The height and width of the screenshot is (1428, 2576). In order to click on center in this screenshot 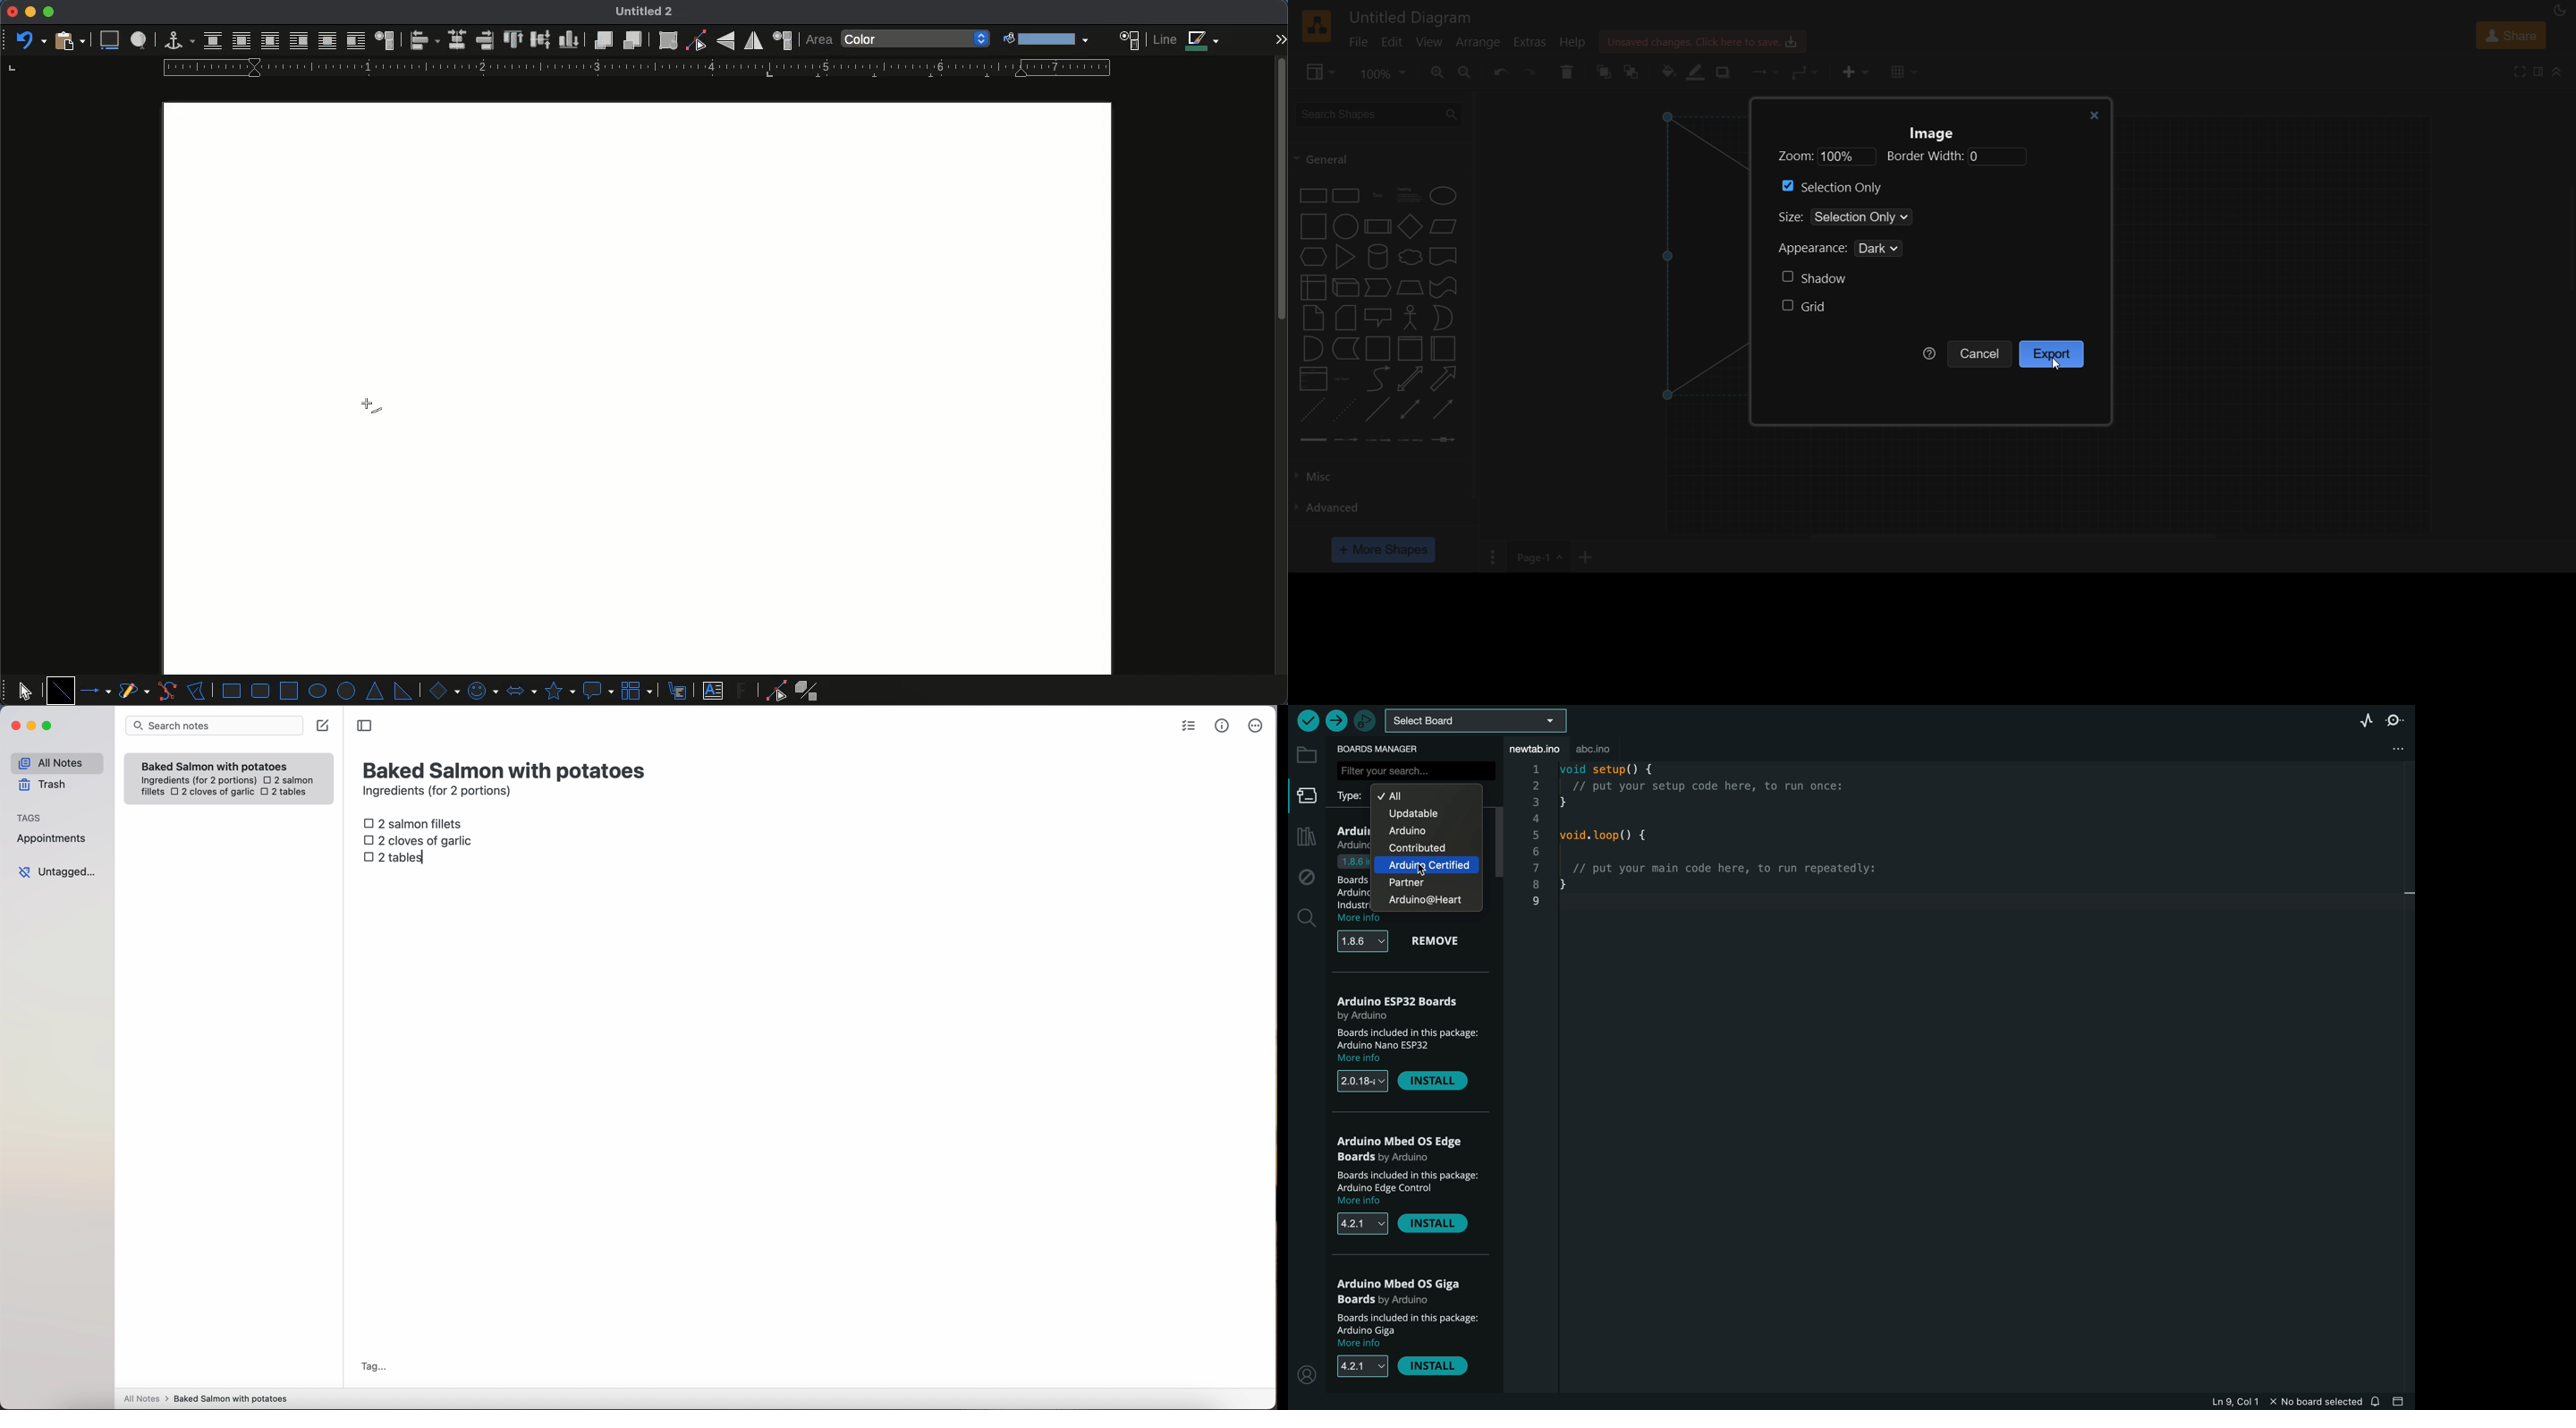, I will do `click(457, 39)`.